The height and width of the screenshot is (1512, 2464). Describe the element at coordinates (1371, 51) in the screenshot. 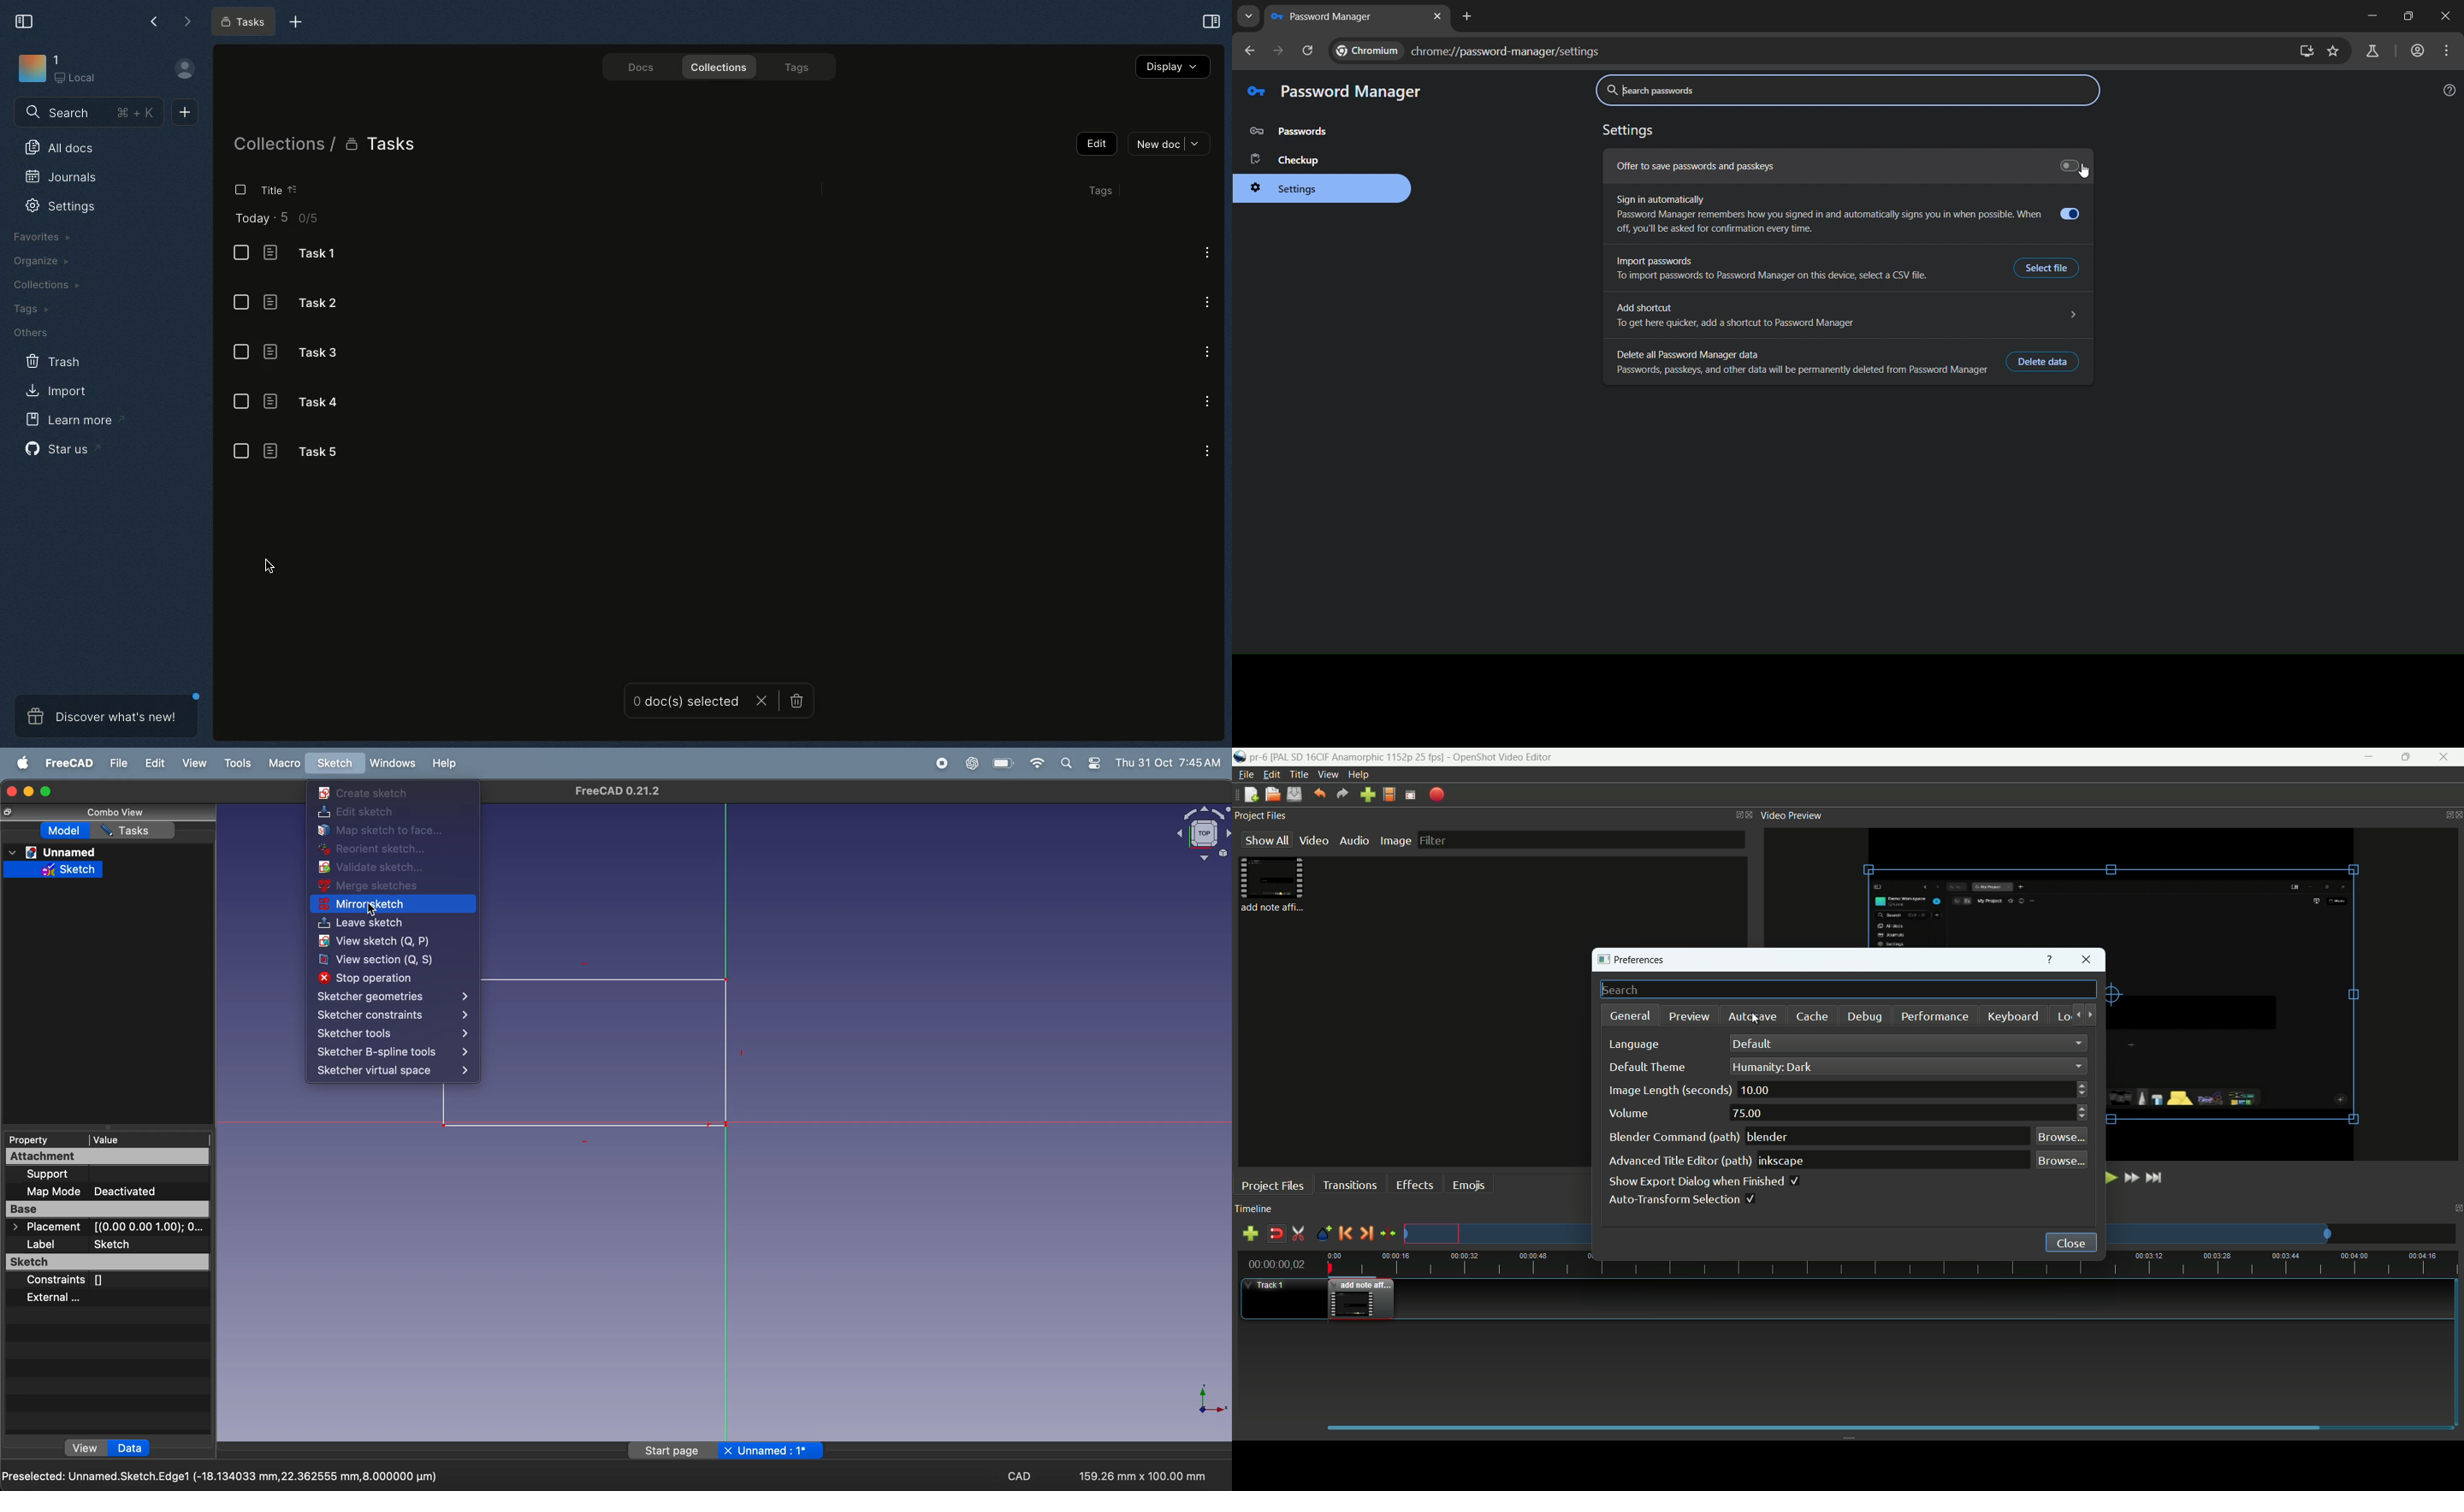

I see `CHROME` at that location.